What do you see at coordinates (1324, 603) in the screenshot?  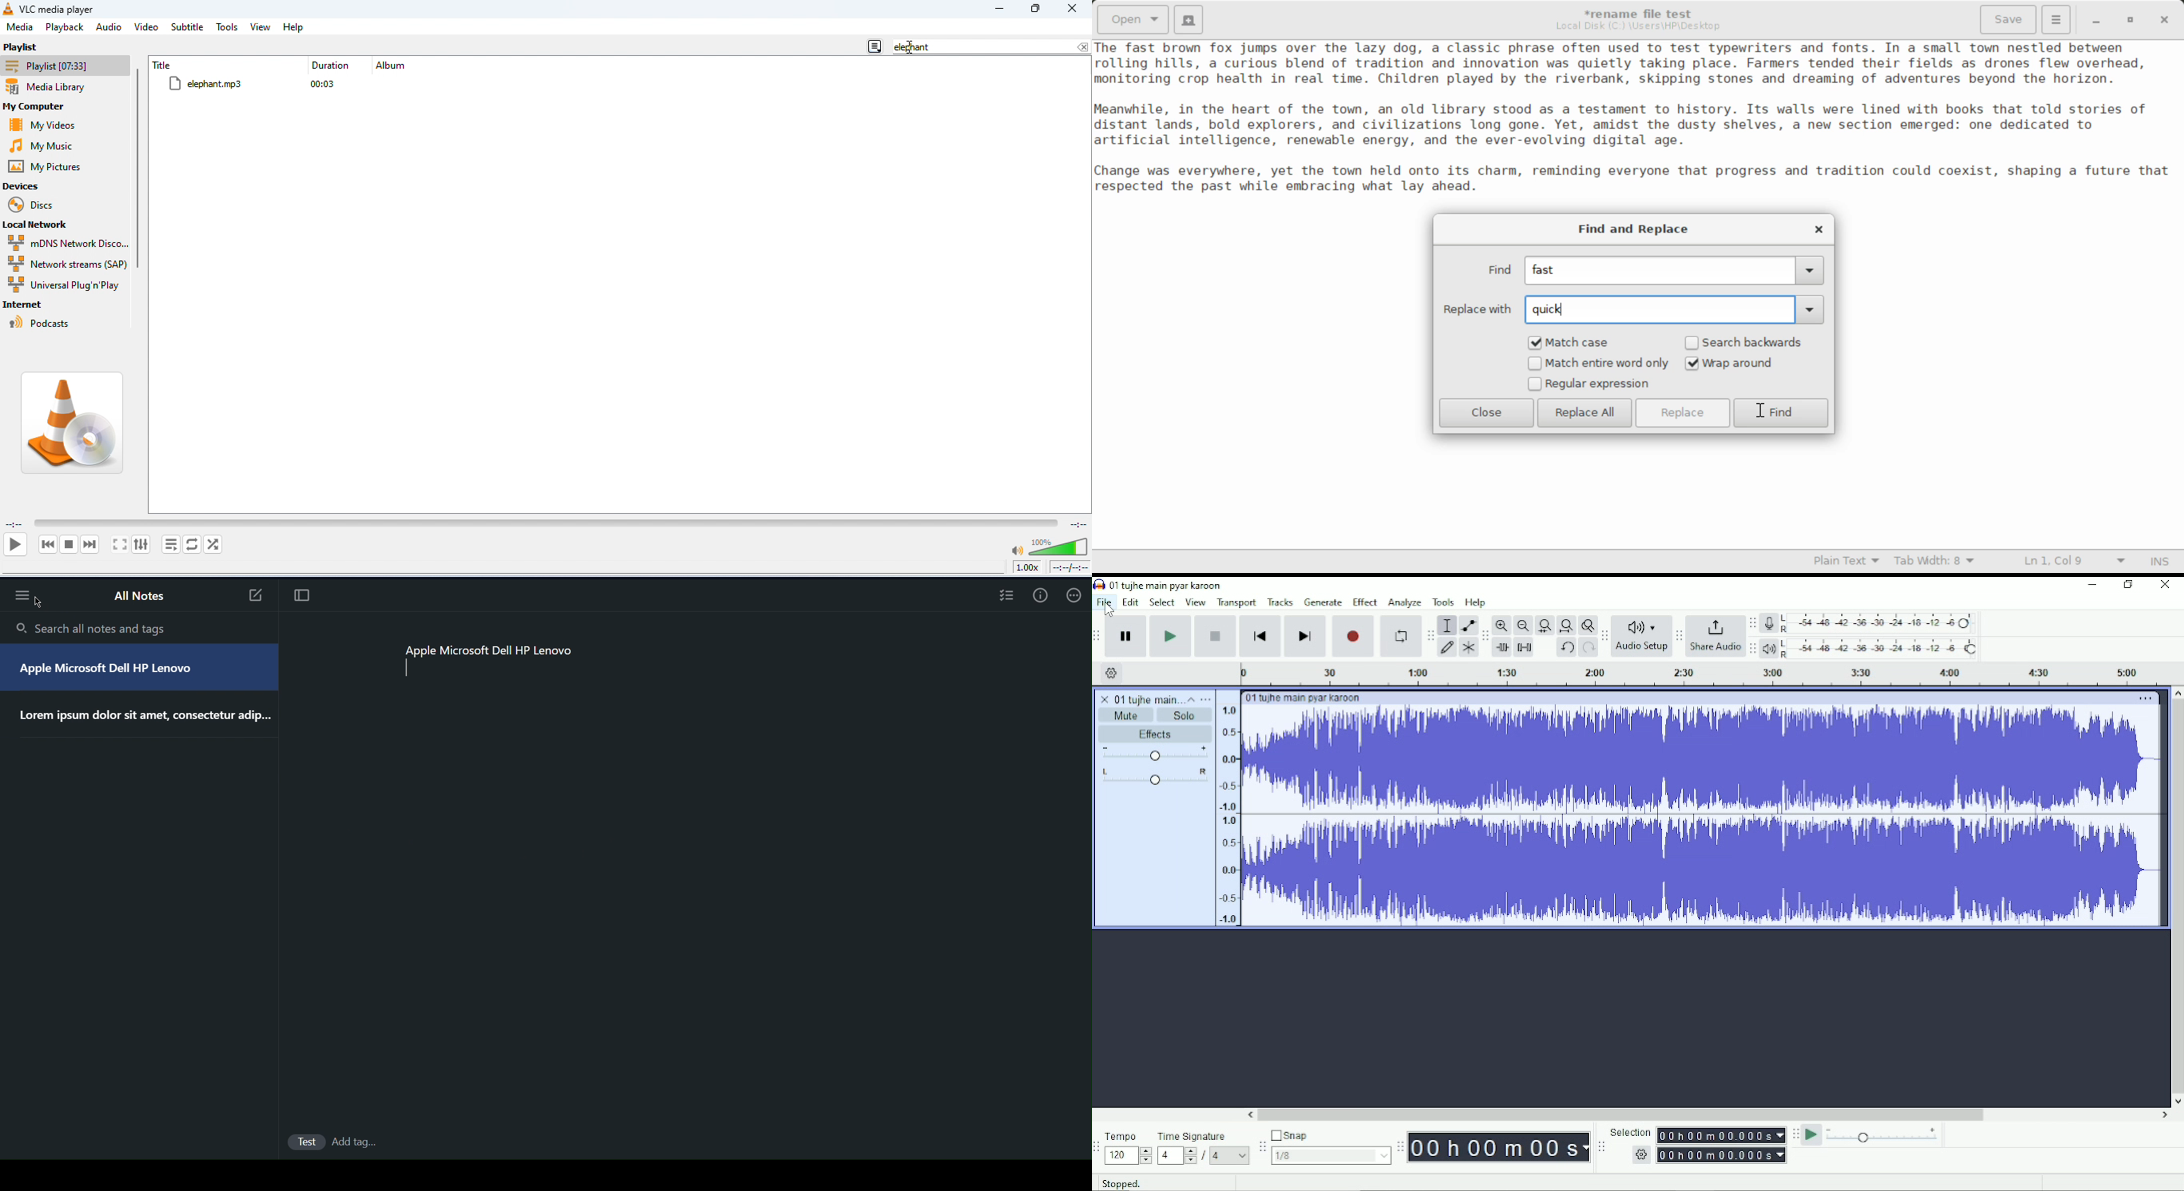 I see `Generate` at bounding box center [1324, 603].